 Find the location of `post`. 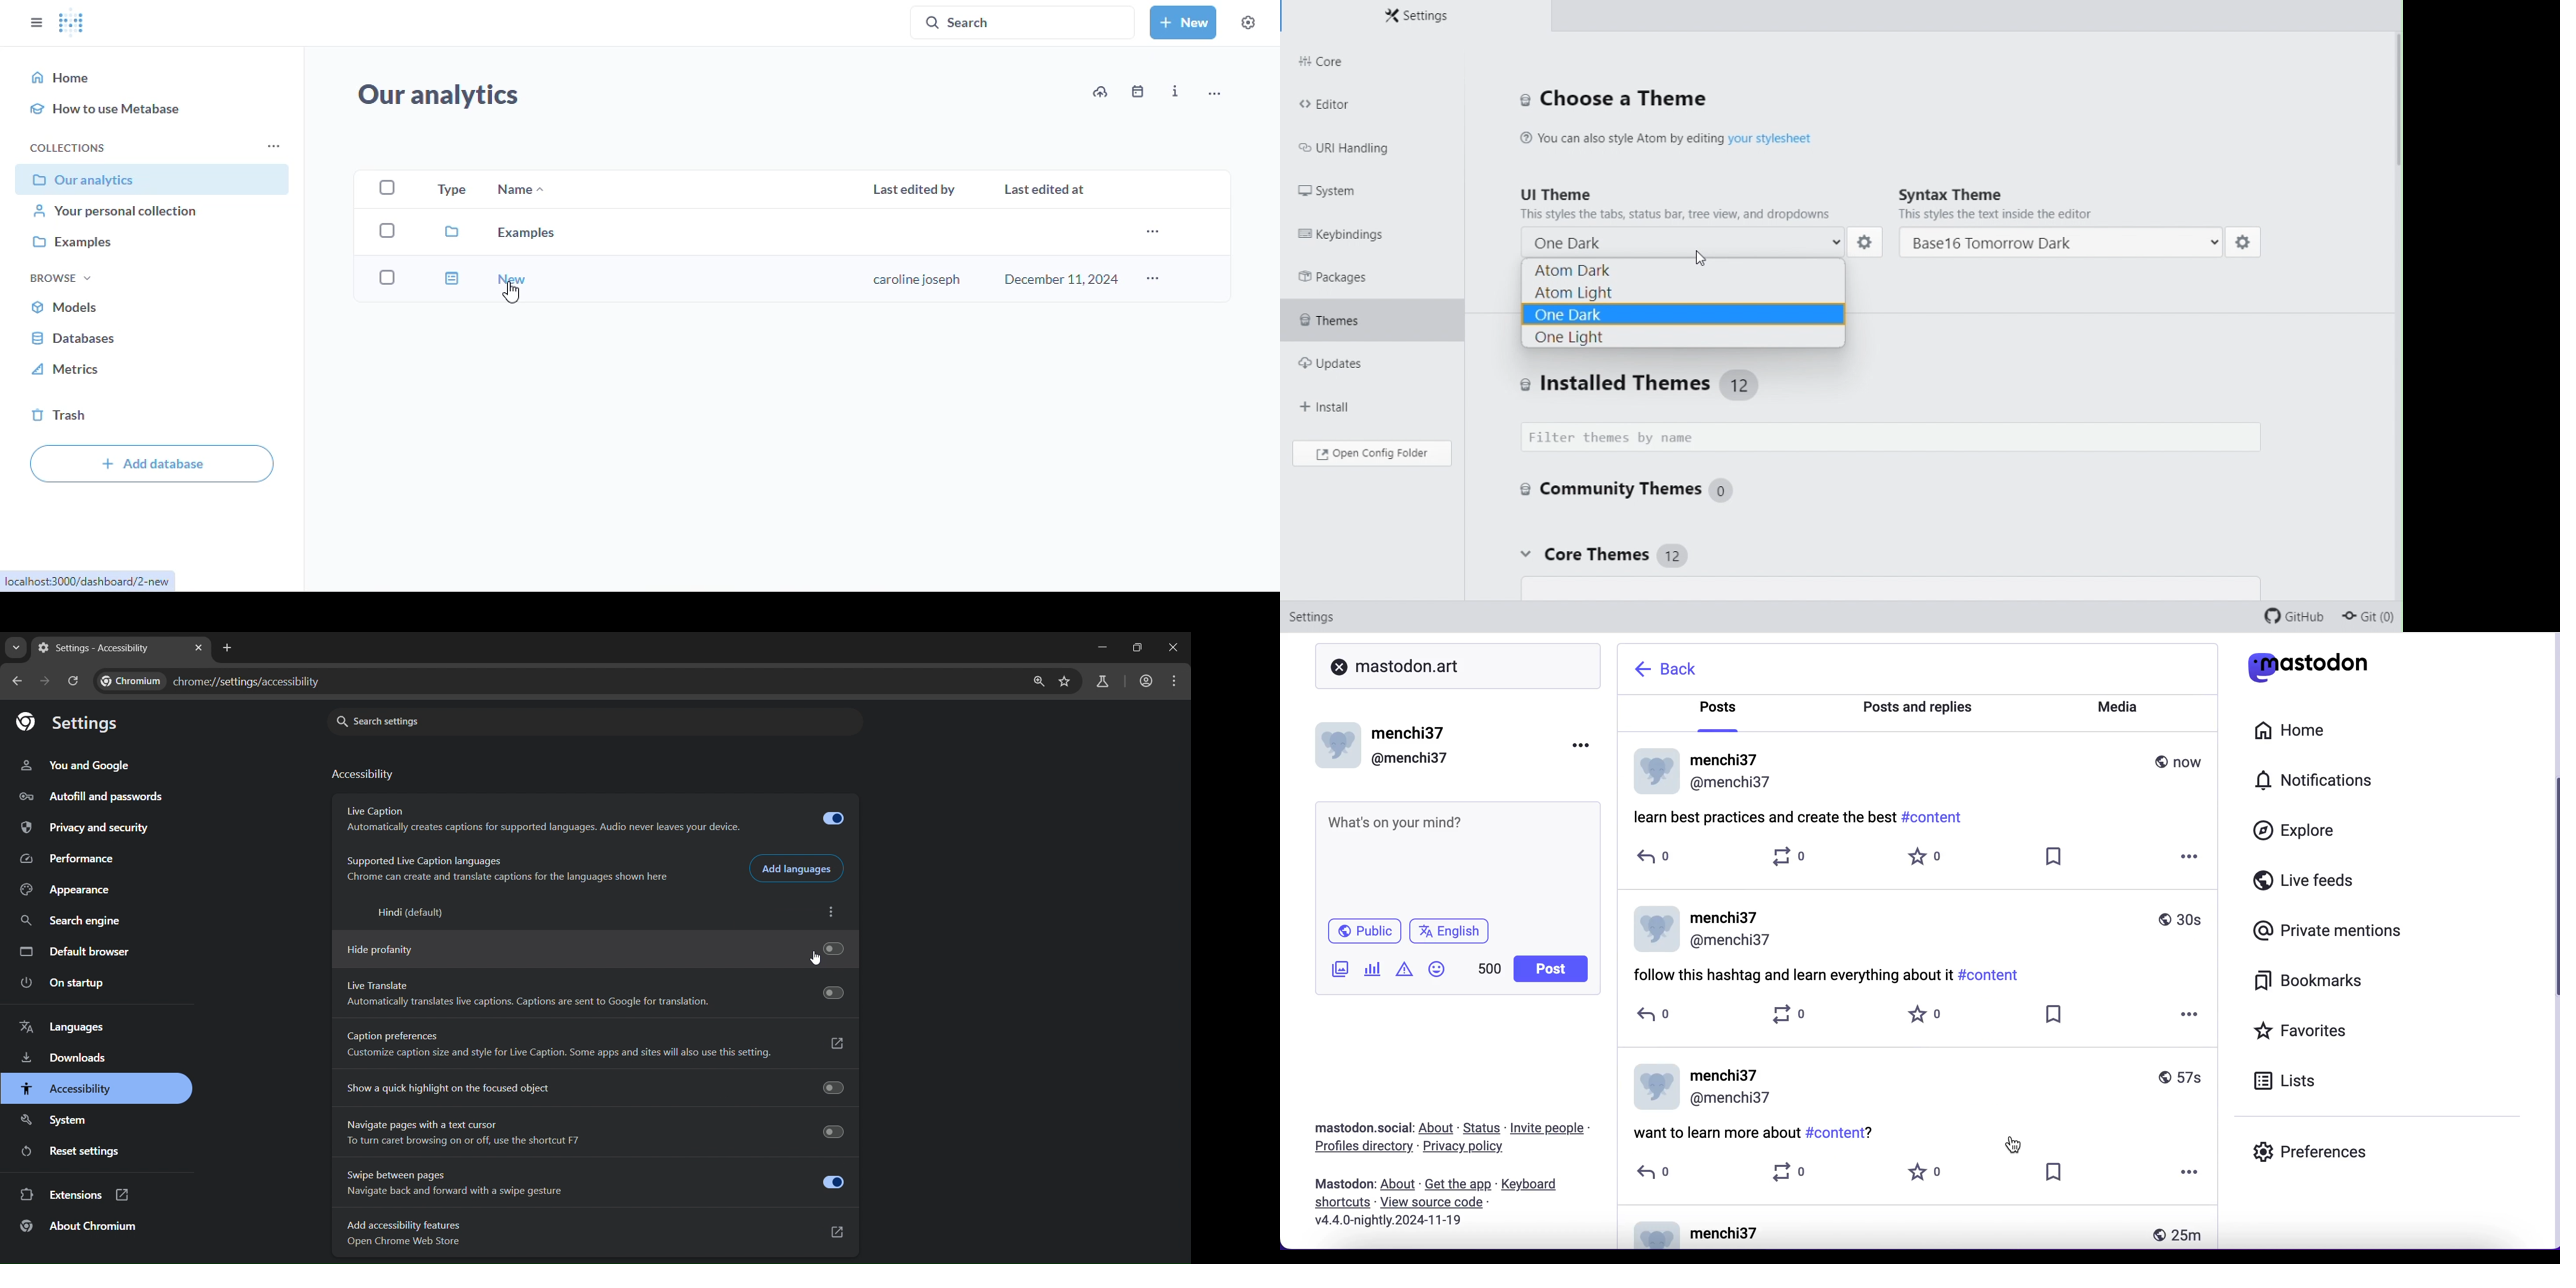

post is located at coordinates (1856, 1231).